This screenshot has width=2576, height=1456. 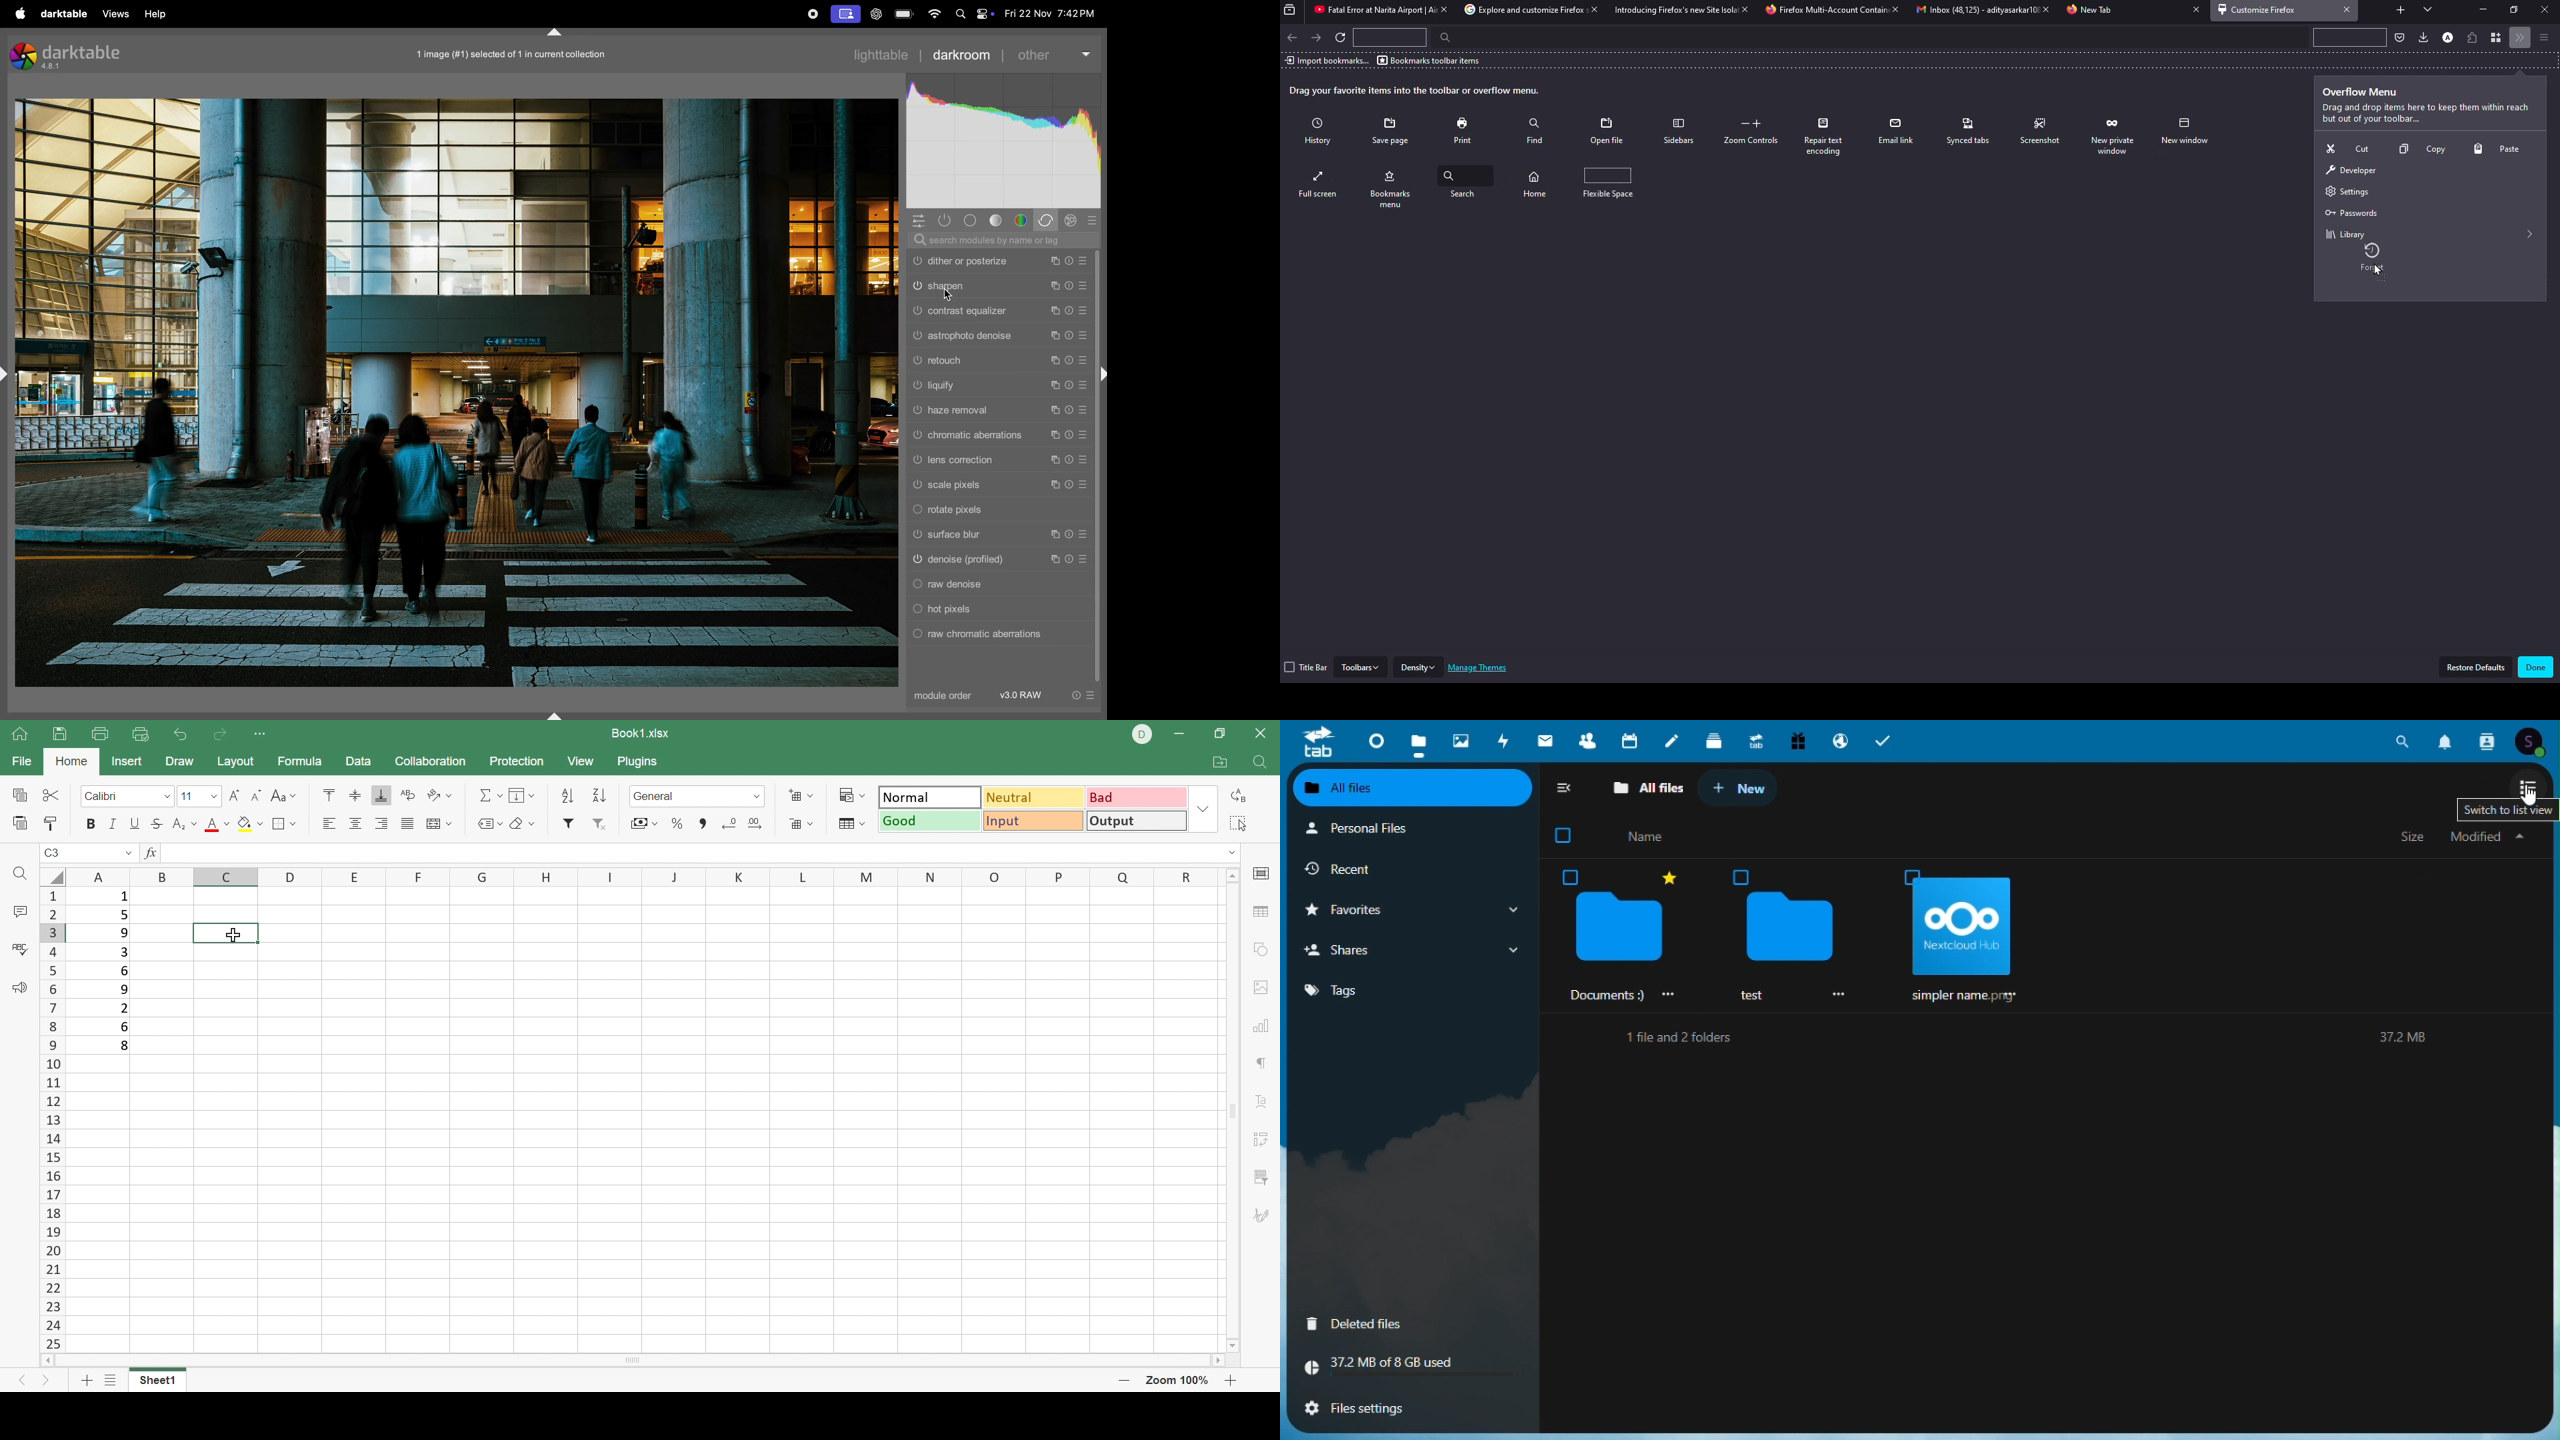 What do you see at coordinates (2543, 37) in the screenshot?
I see `menu` at bounding box center [2543, 37].